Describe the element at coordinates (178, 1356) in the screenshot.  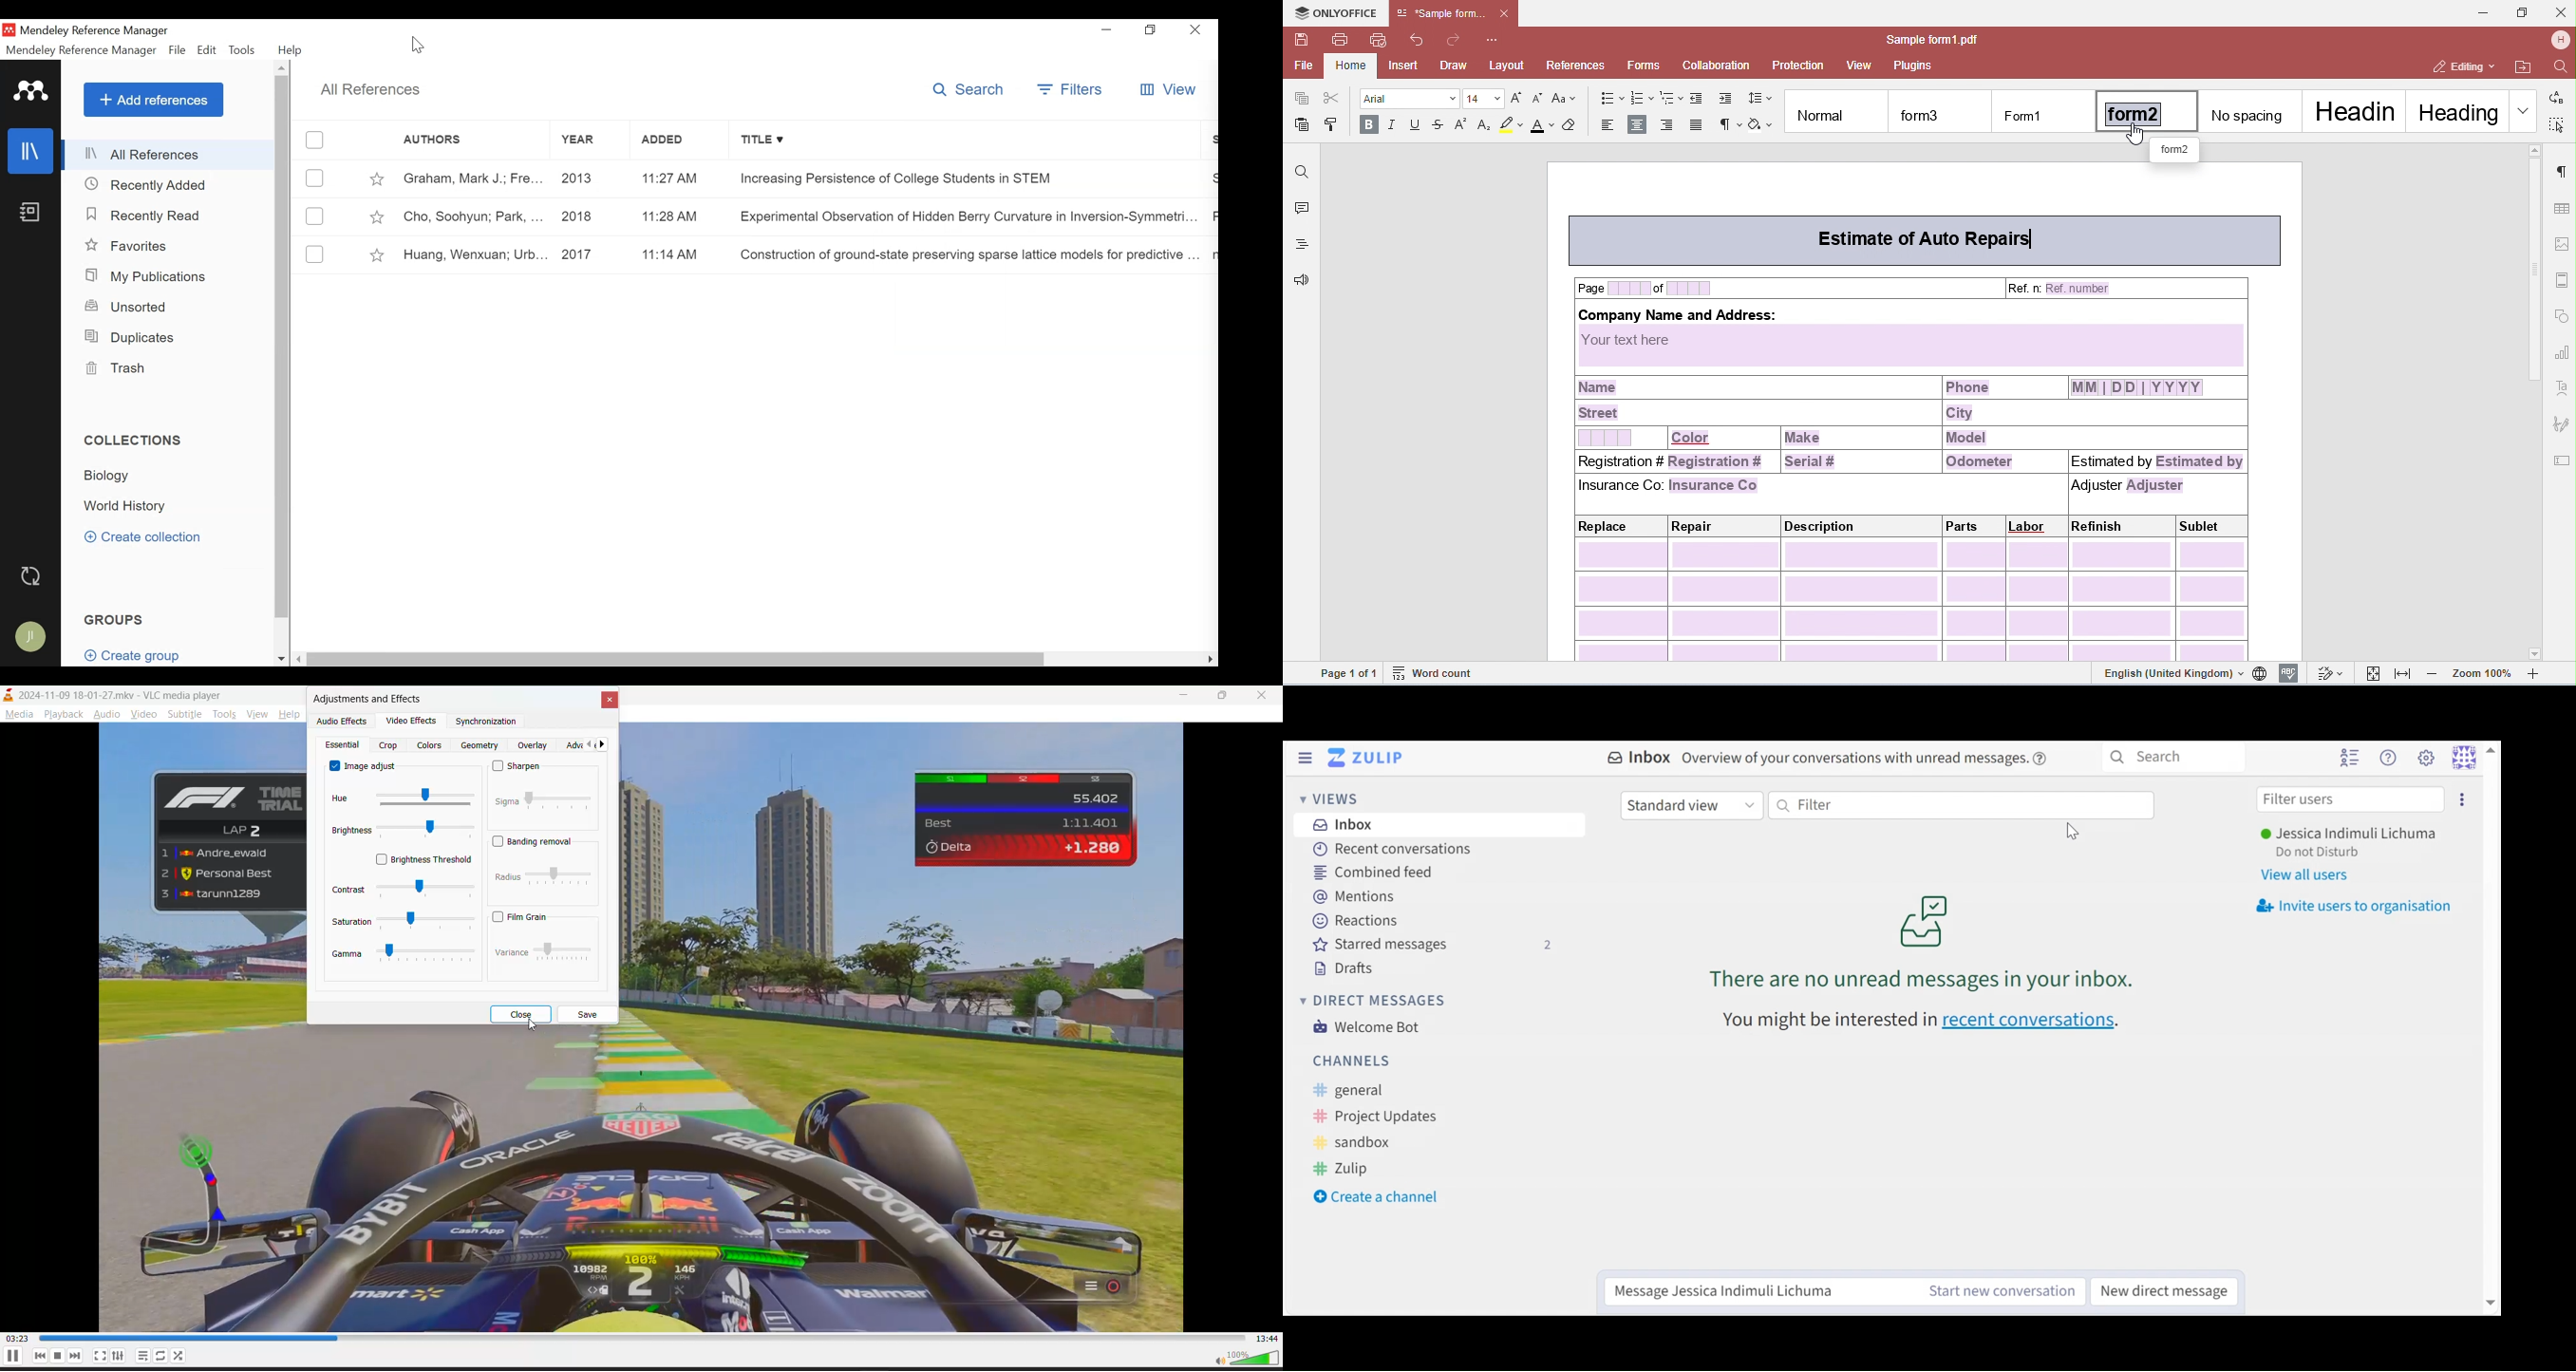
I see `loop` at that location.